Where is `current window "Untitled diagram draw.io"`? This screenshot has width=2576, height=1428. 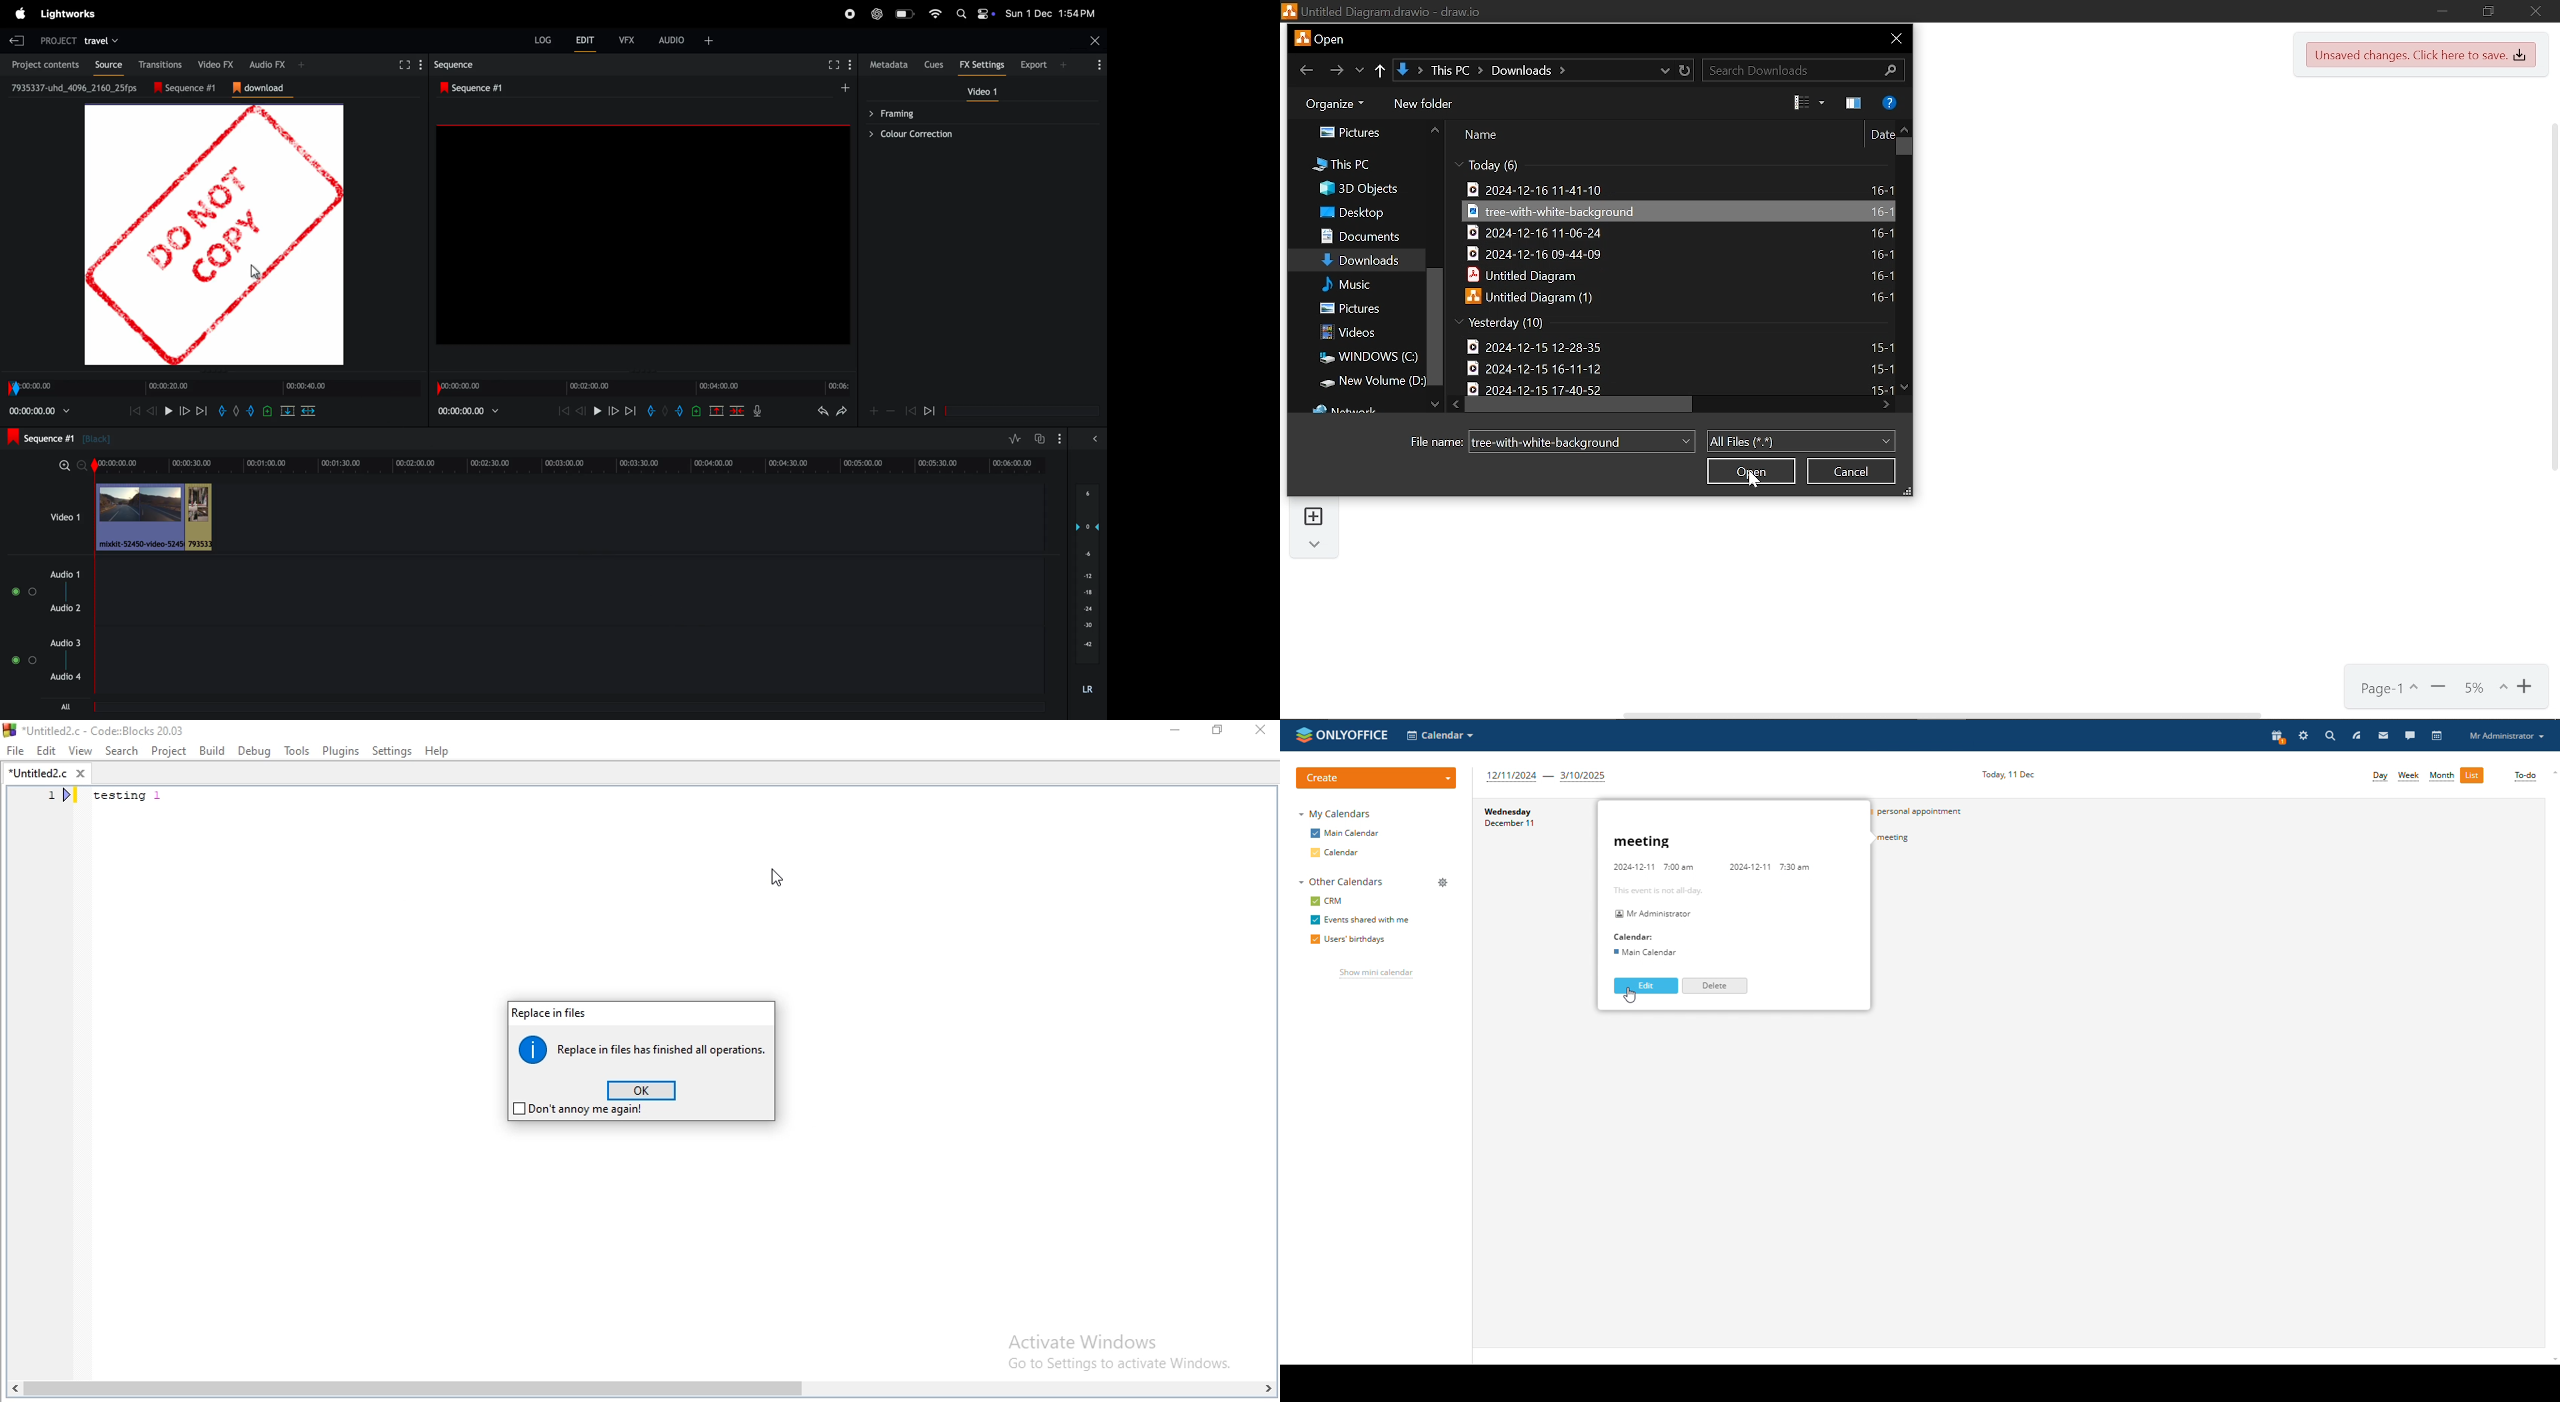 current window "Untitled diagram draw.io" is located at coordinates (1382, 10).